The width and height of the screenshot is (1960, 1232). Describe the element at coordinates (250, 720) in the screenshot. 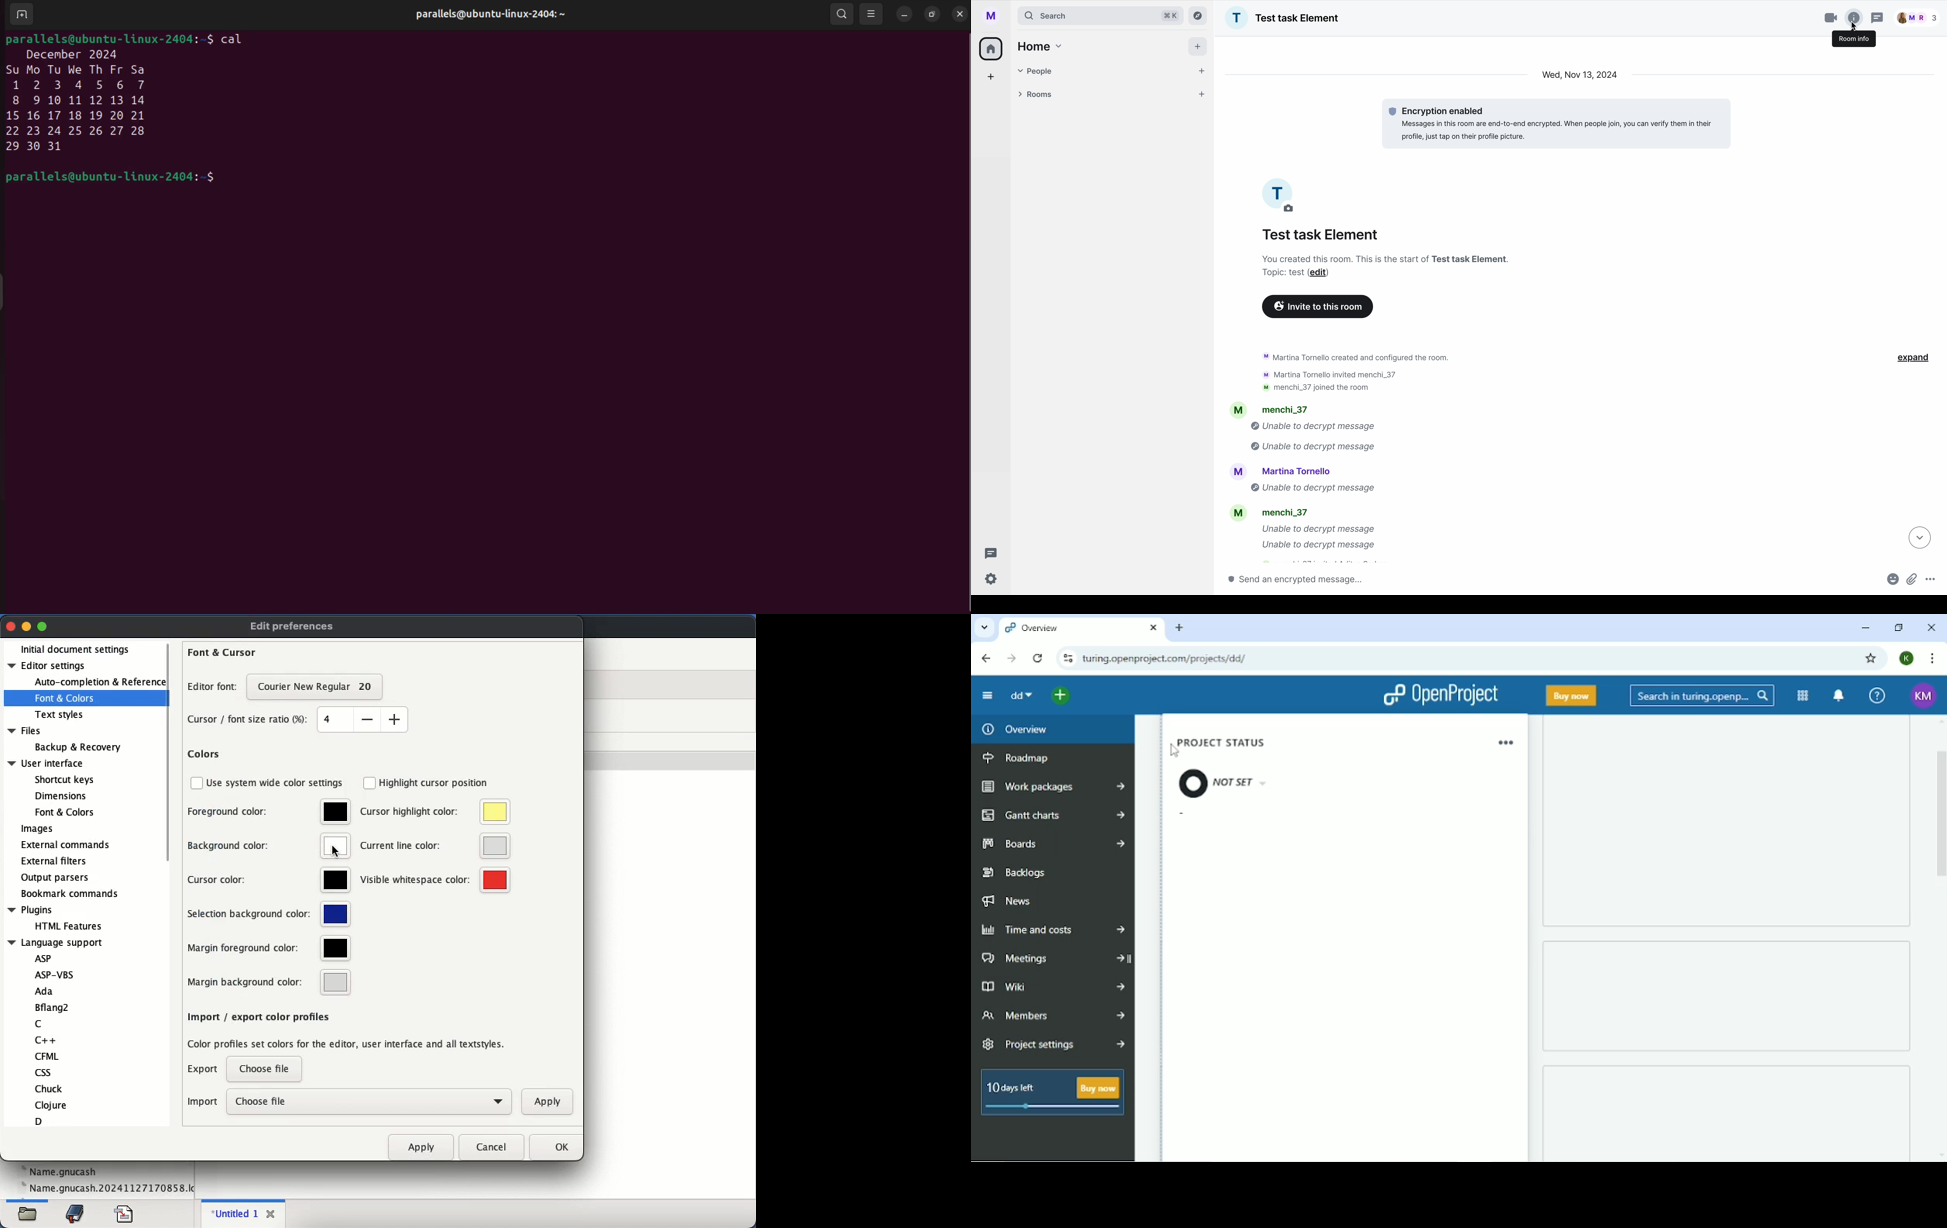

I see `cursor font size ratio` at that location.